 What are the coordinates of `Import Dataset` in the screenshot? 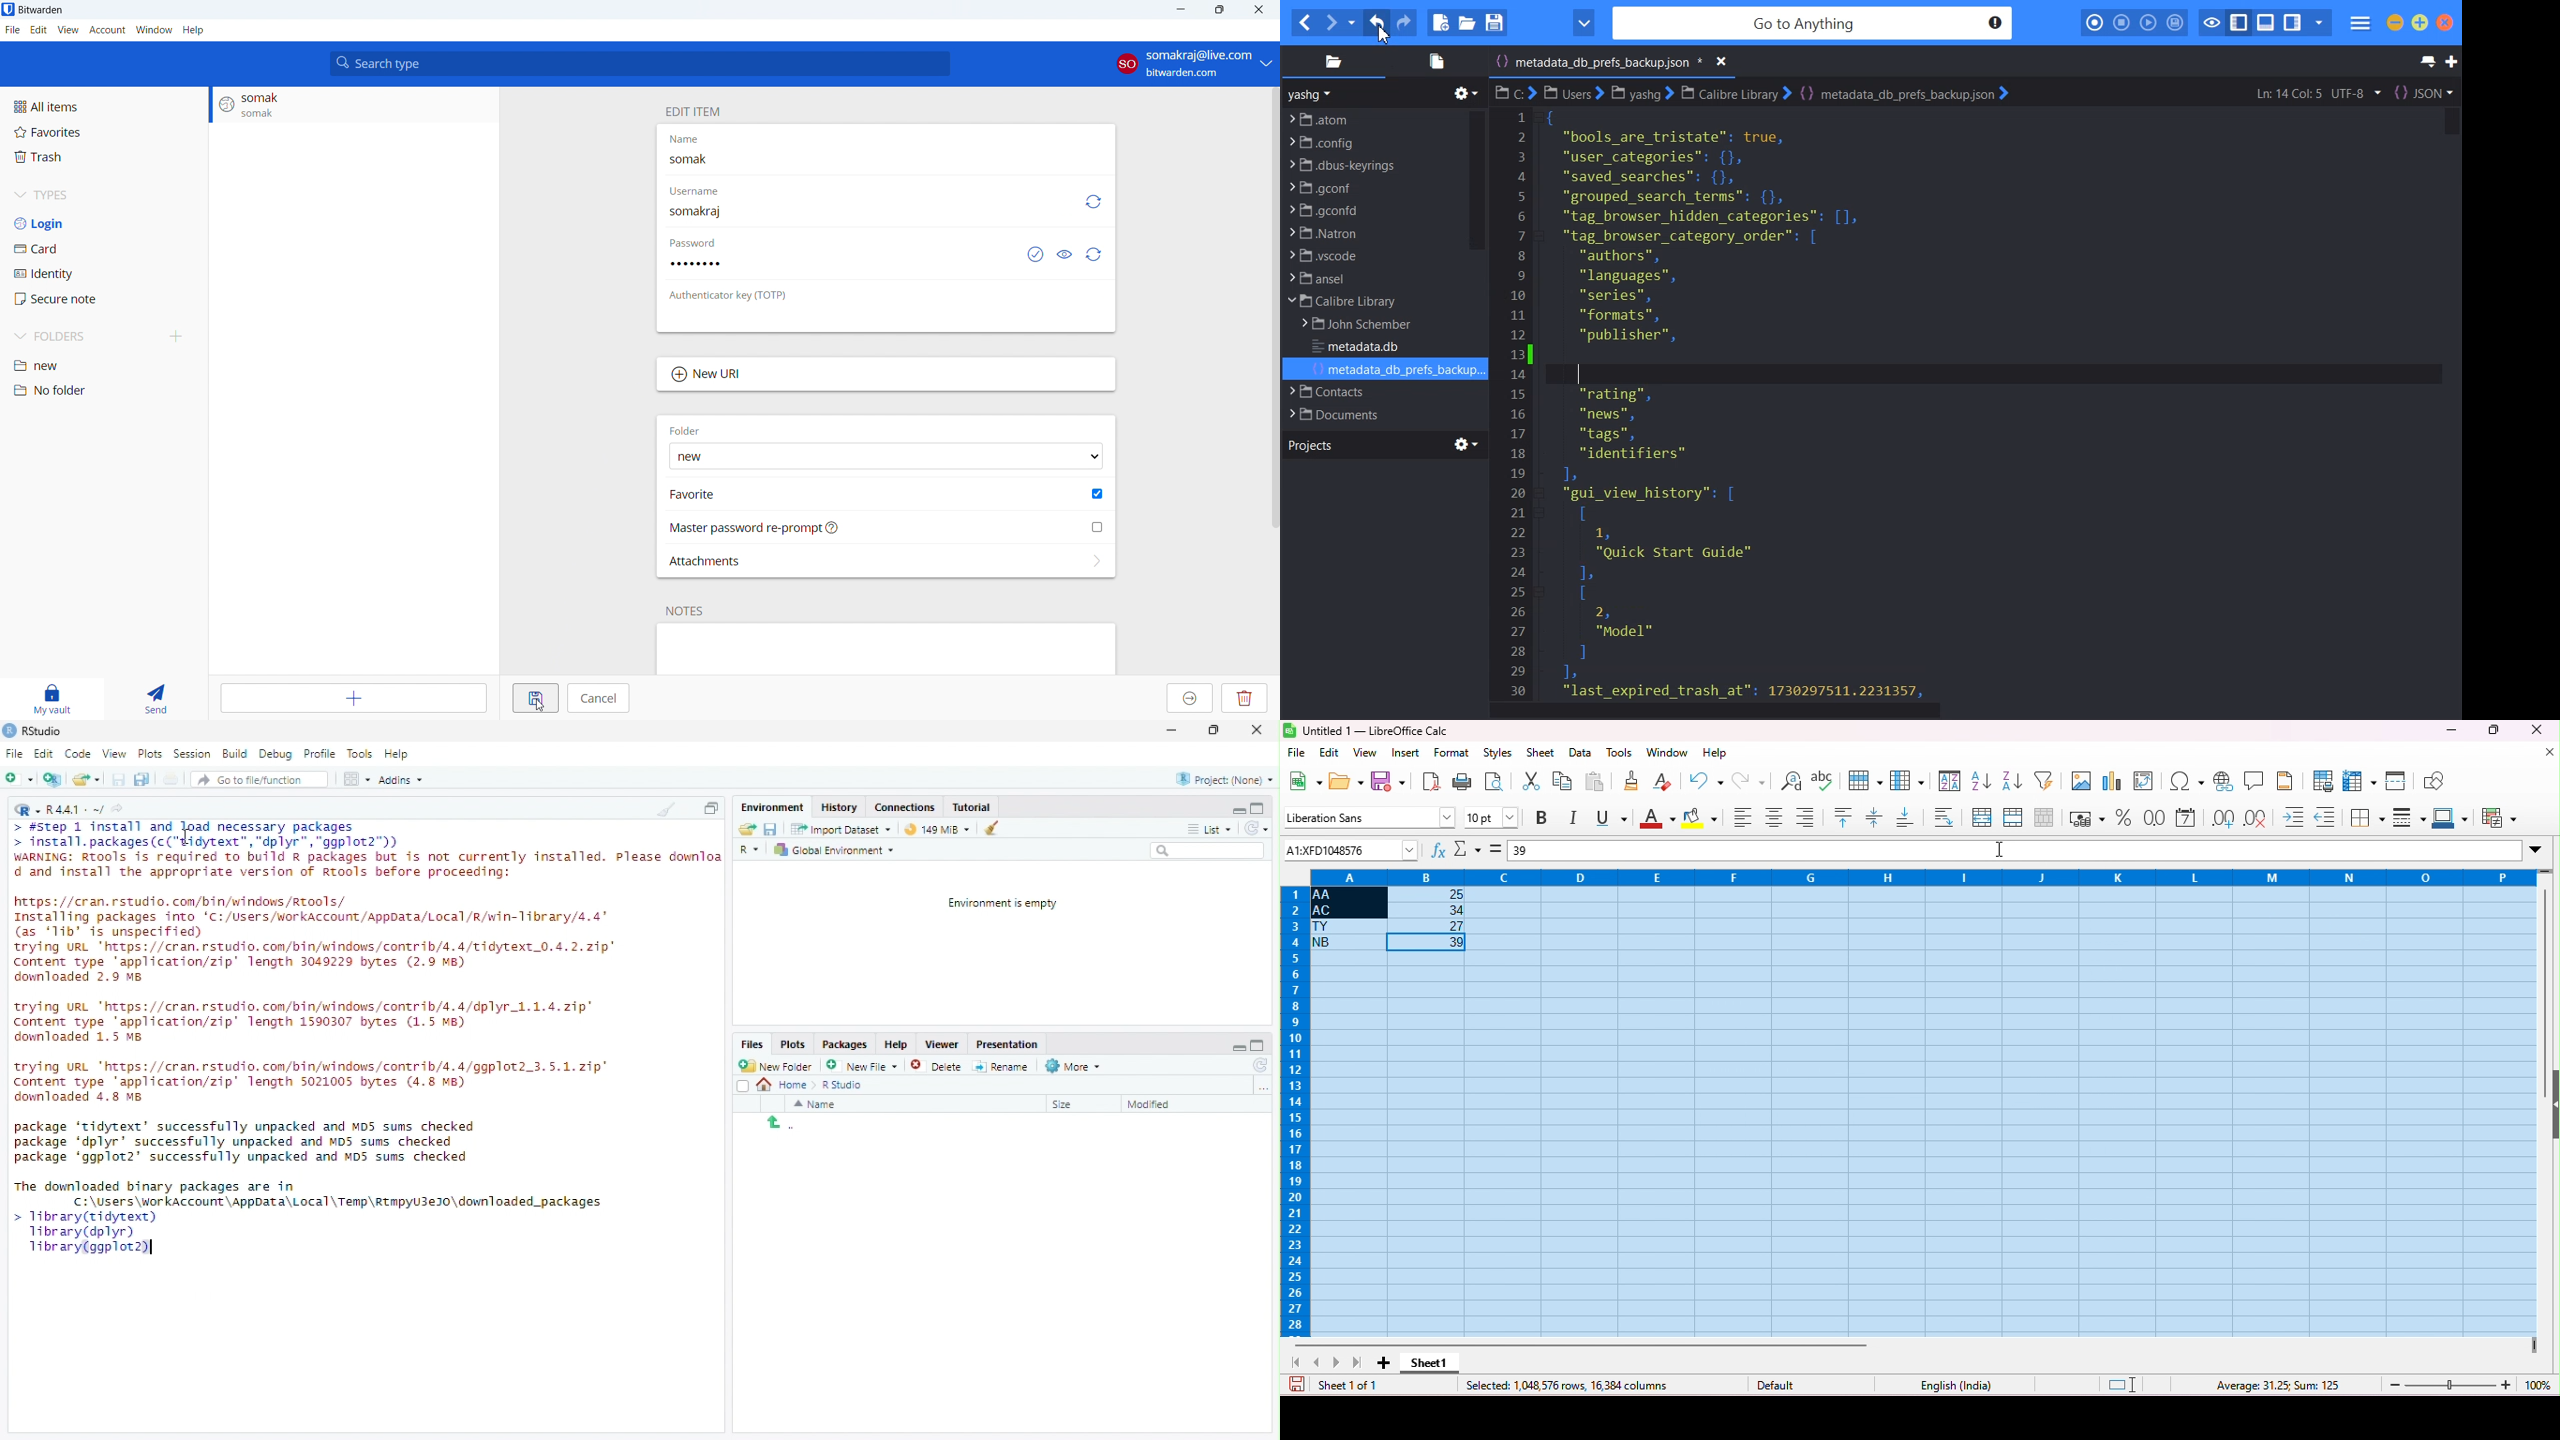 It's located at (844, 830).